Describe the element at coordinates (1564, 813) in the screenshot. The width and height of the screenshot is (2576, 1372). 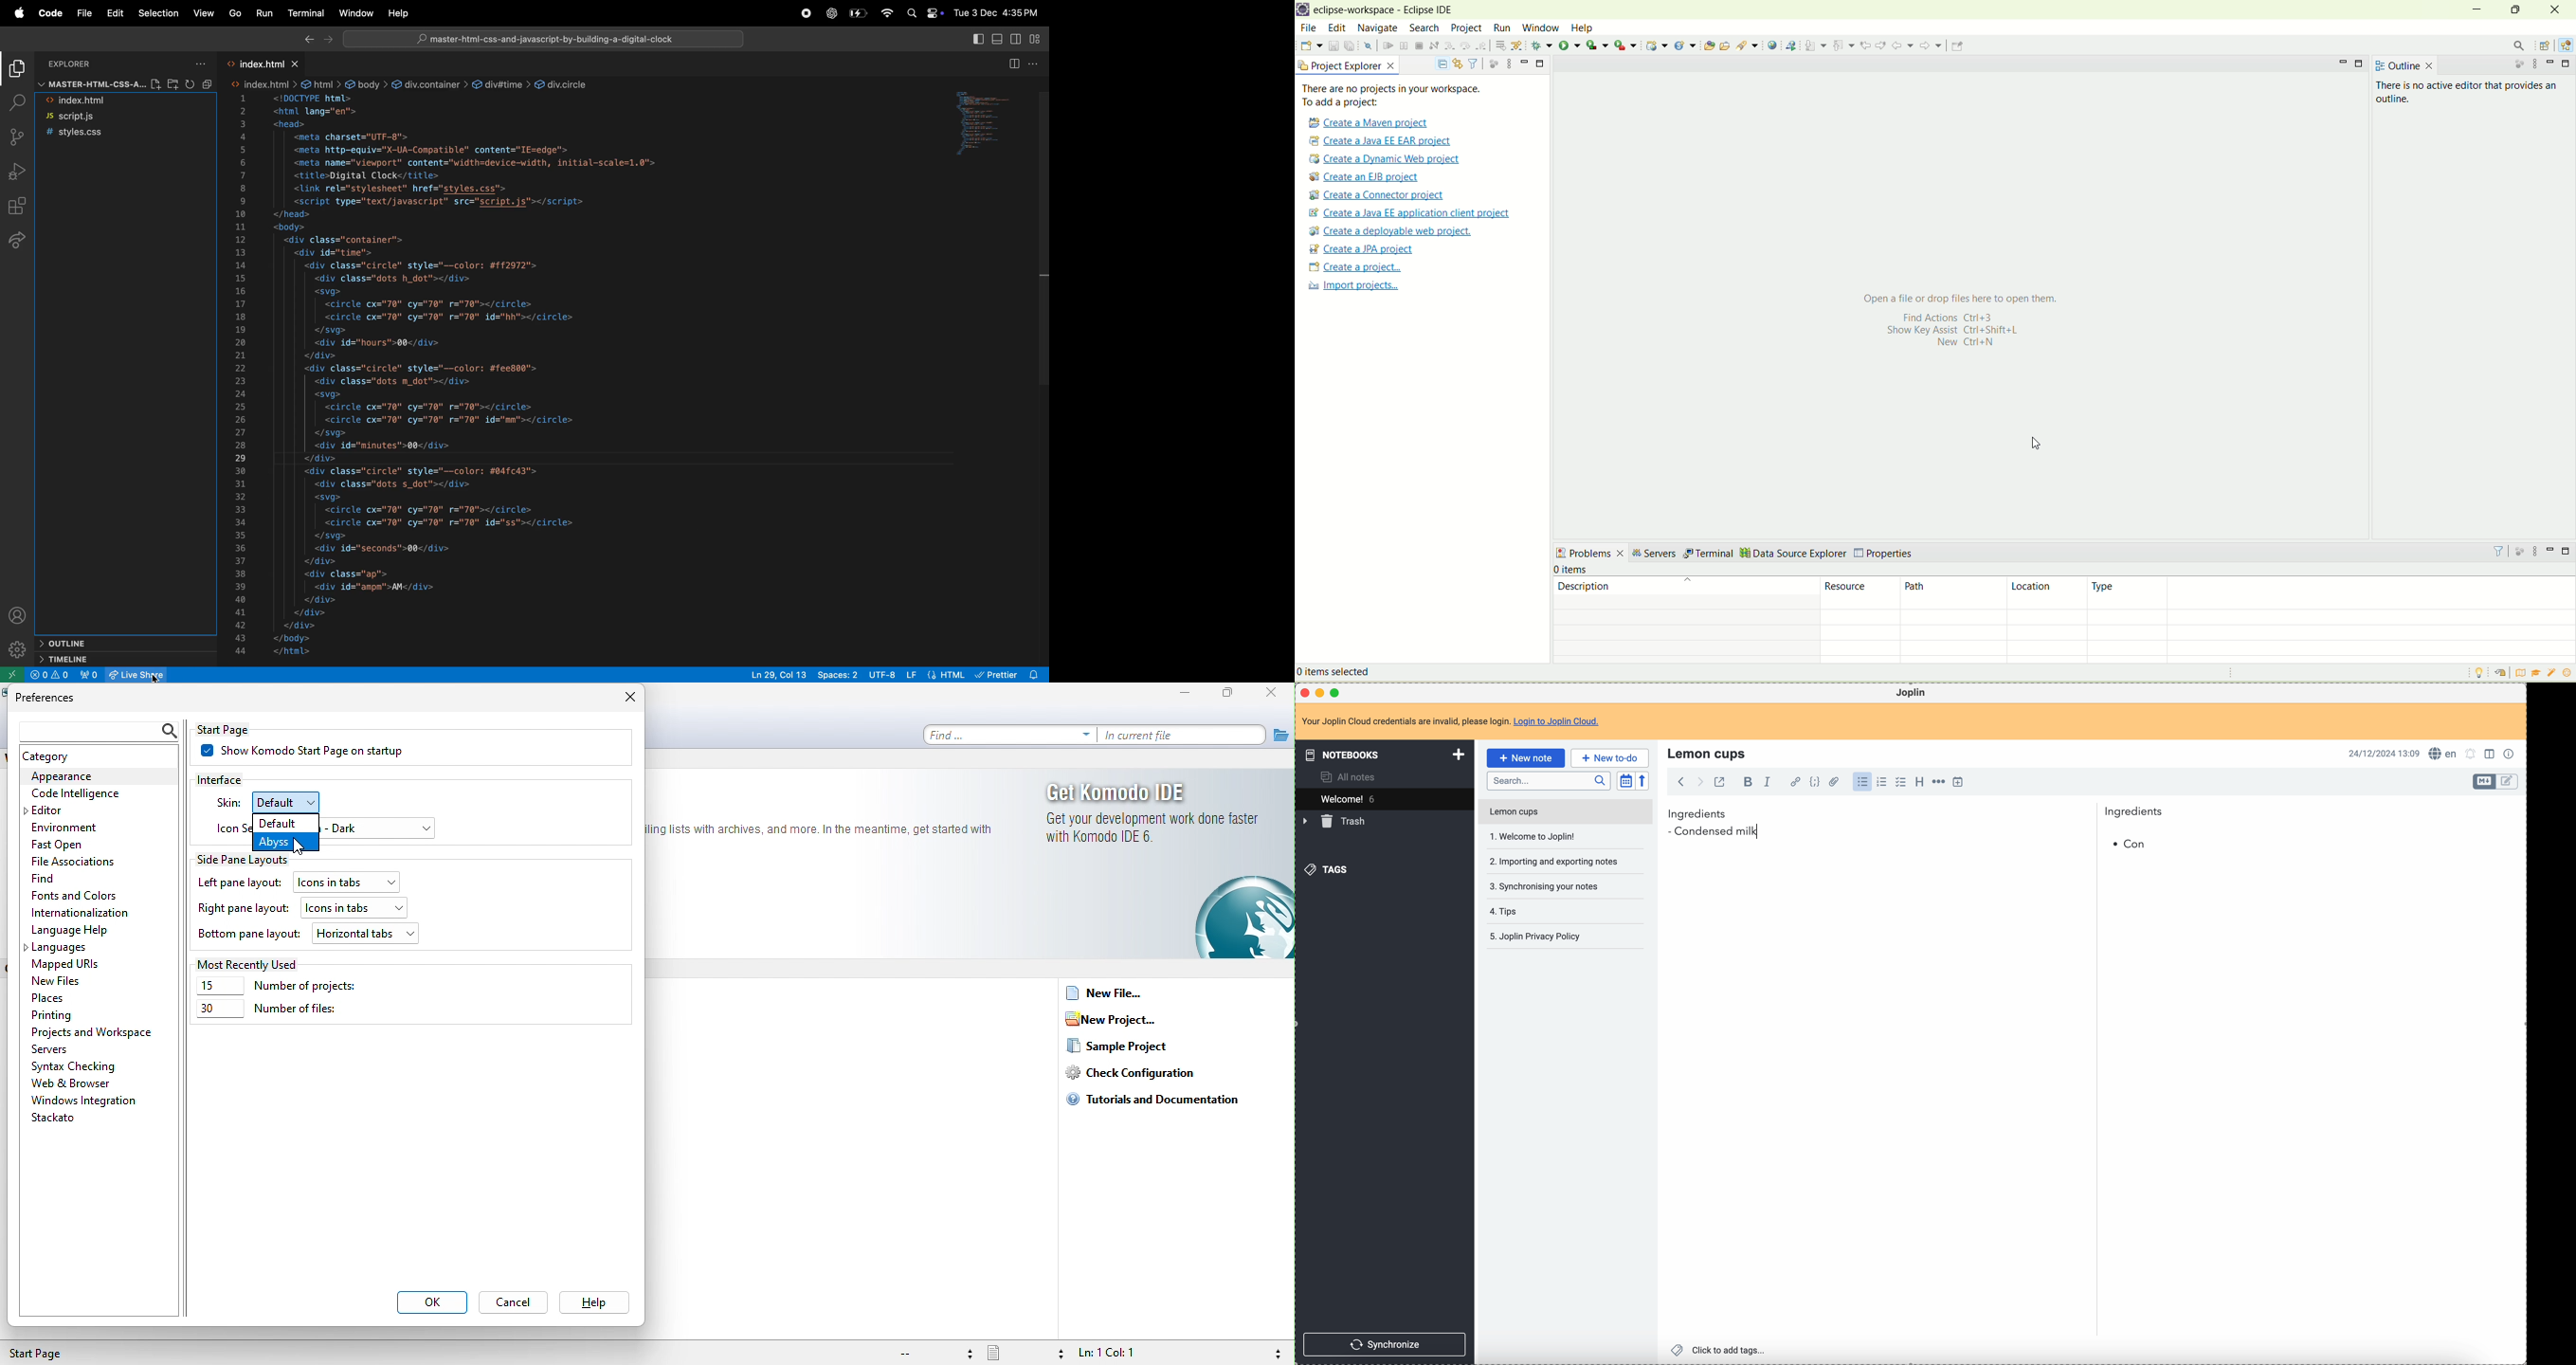
I see `lemon cups` at that location.